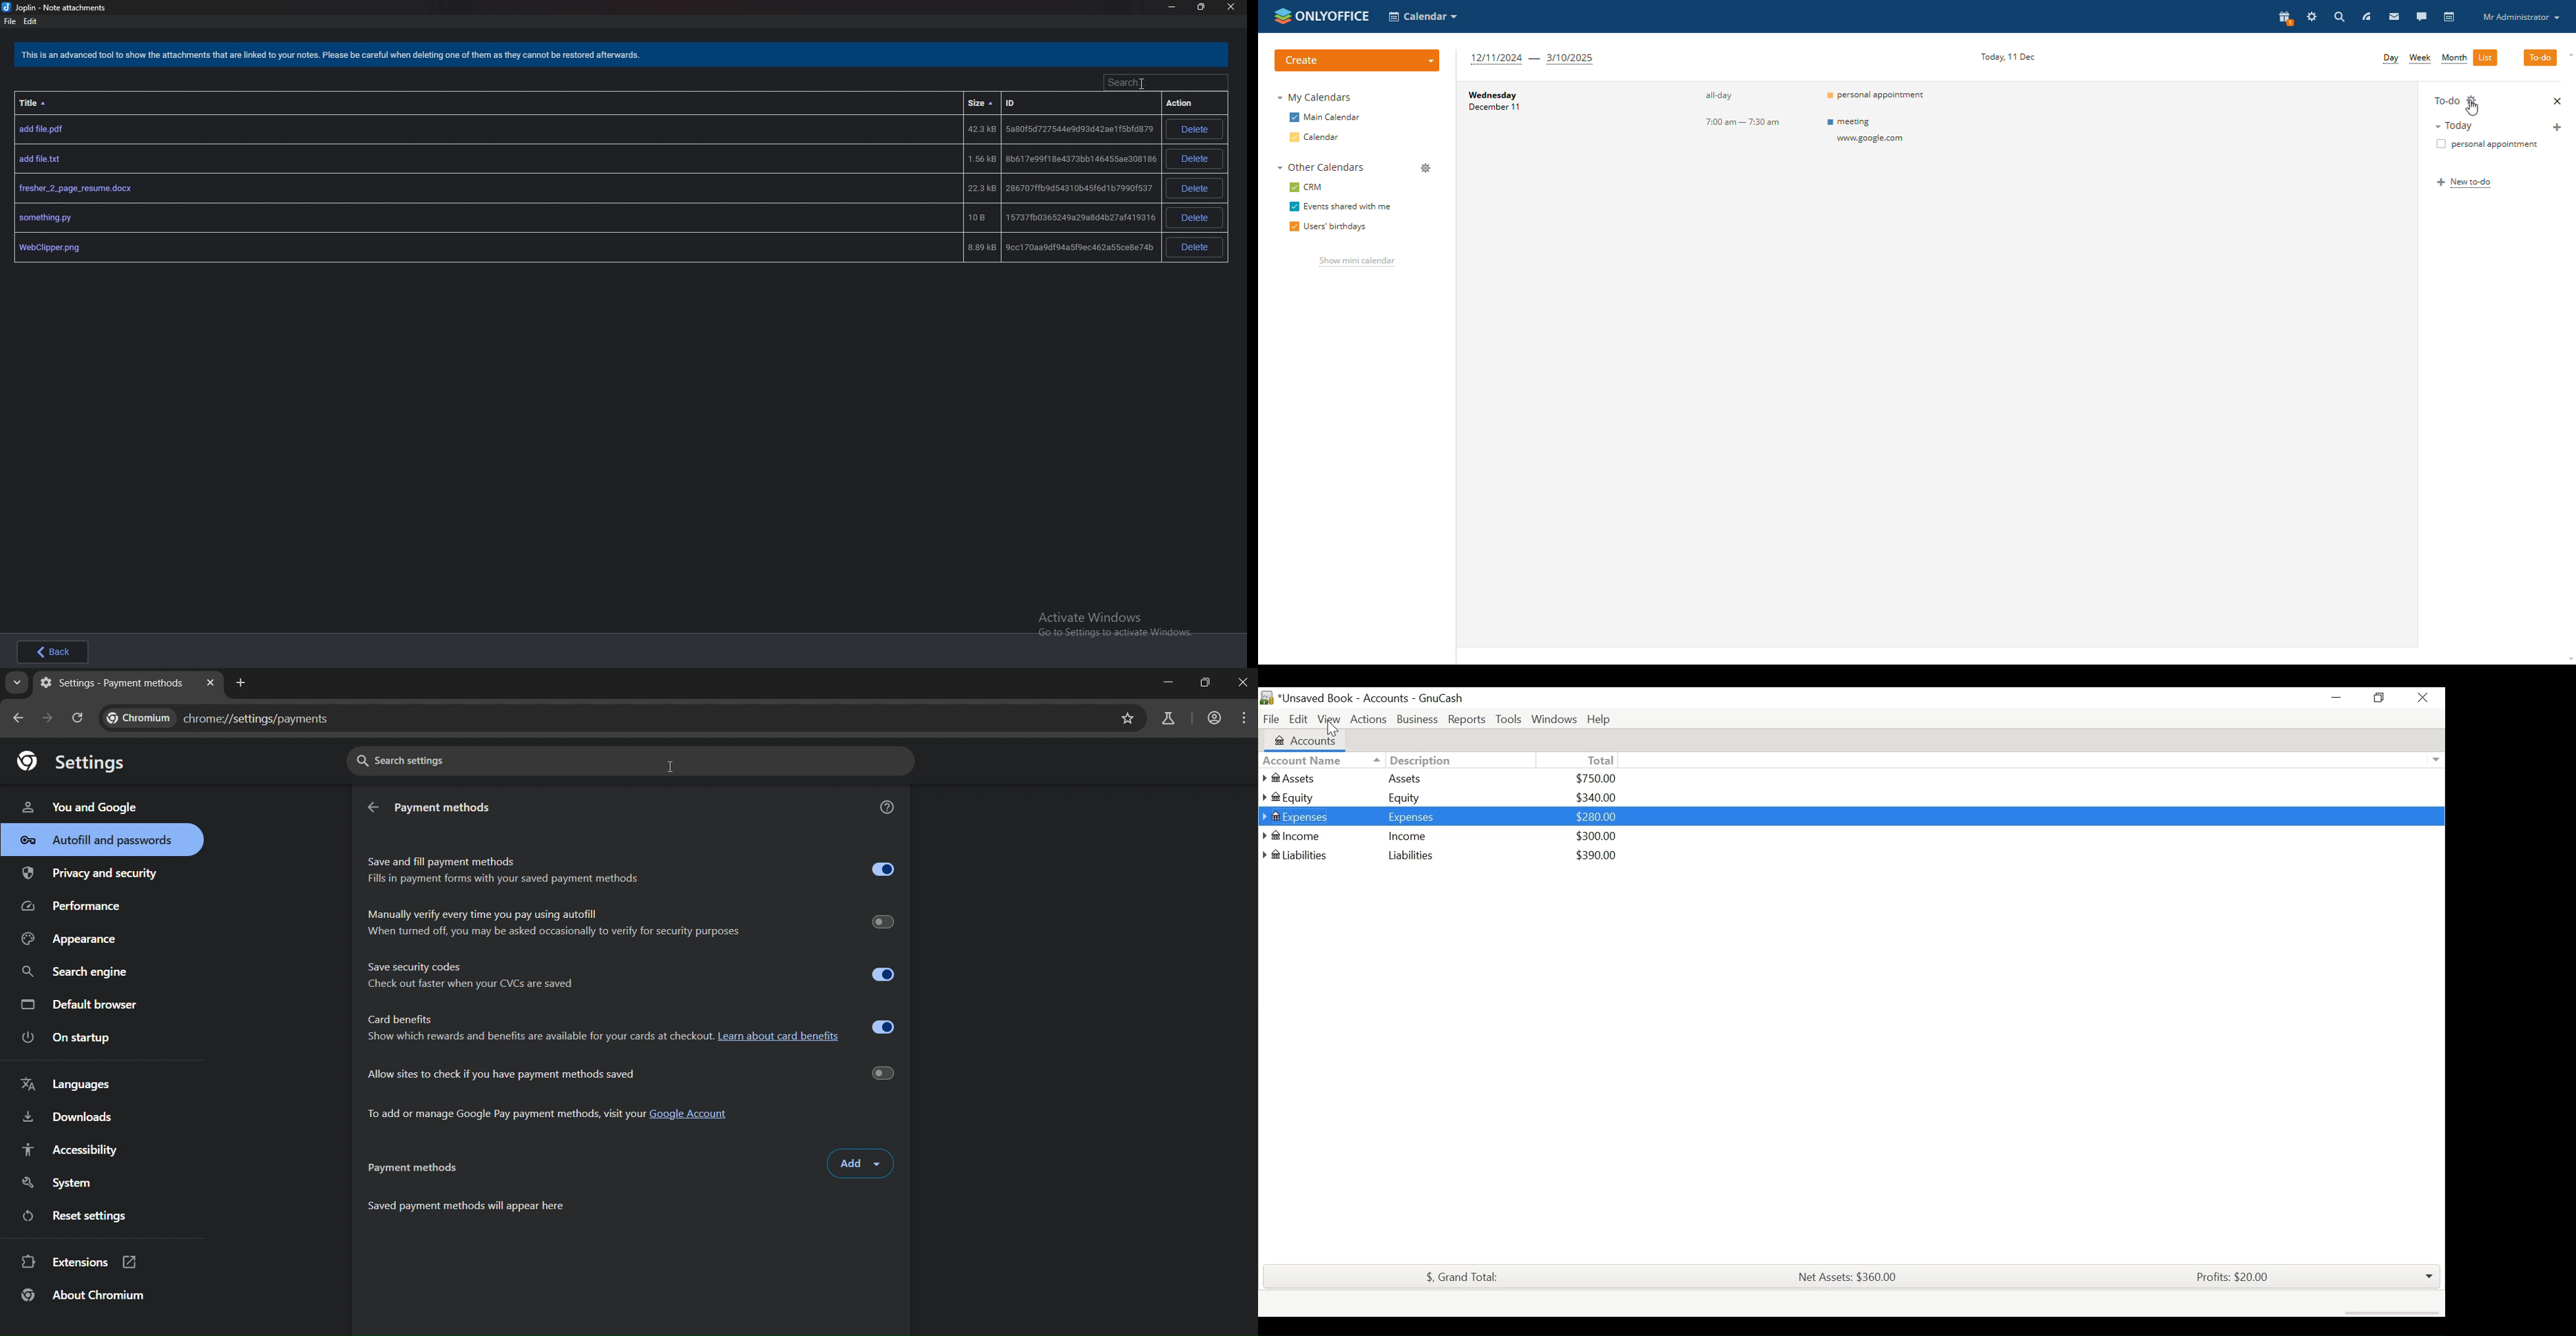 This screenshot has width=2576, height=1344. I want to click on I d, so click(1033, 105).